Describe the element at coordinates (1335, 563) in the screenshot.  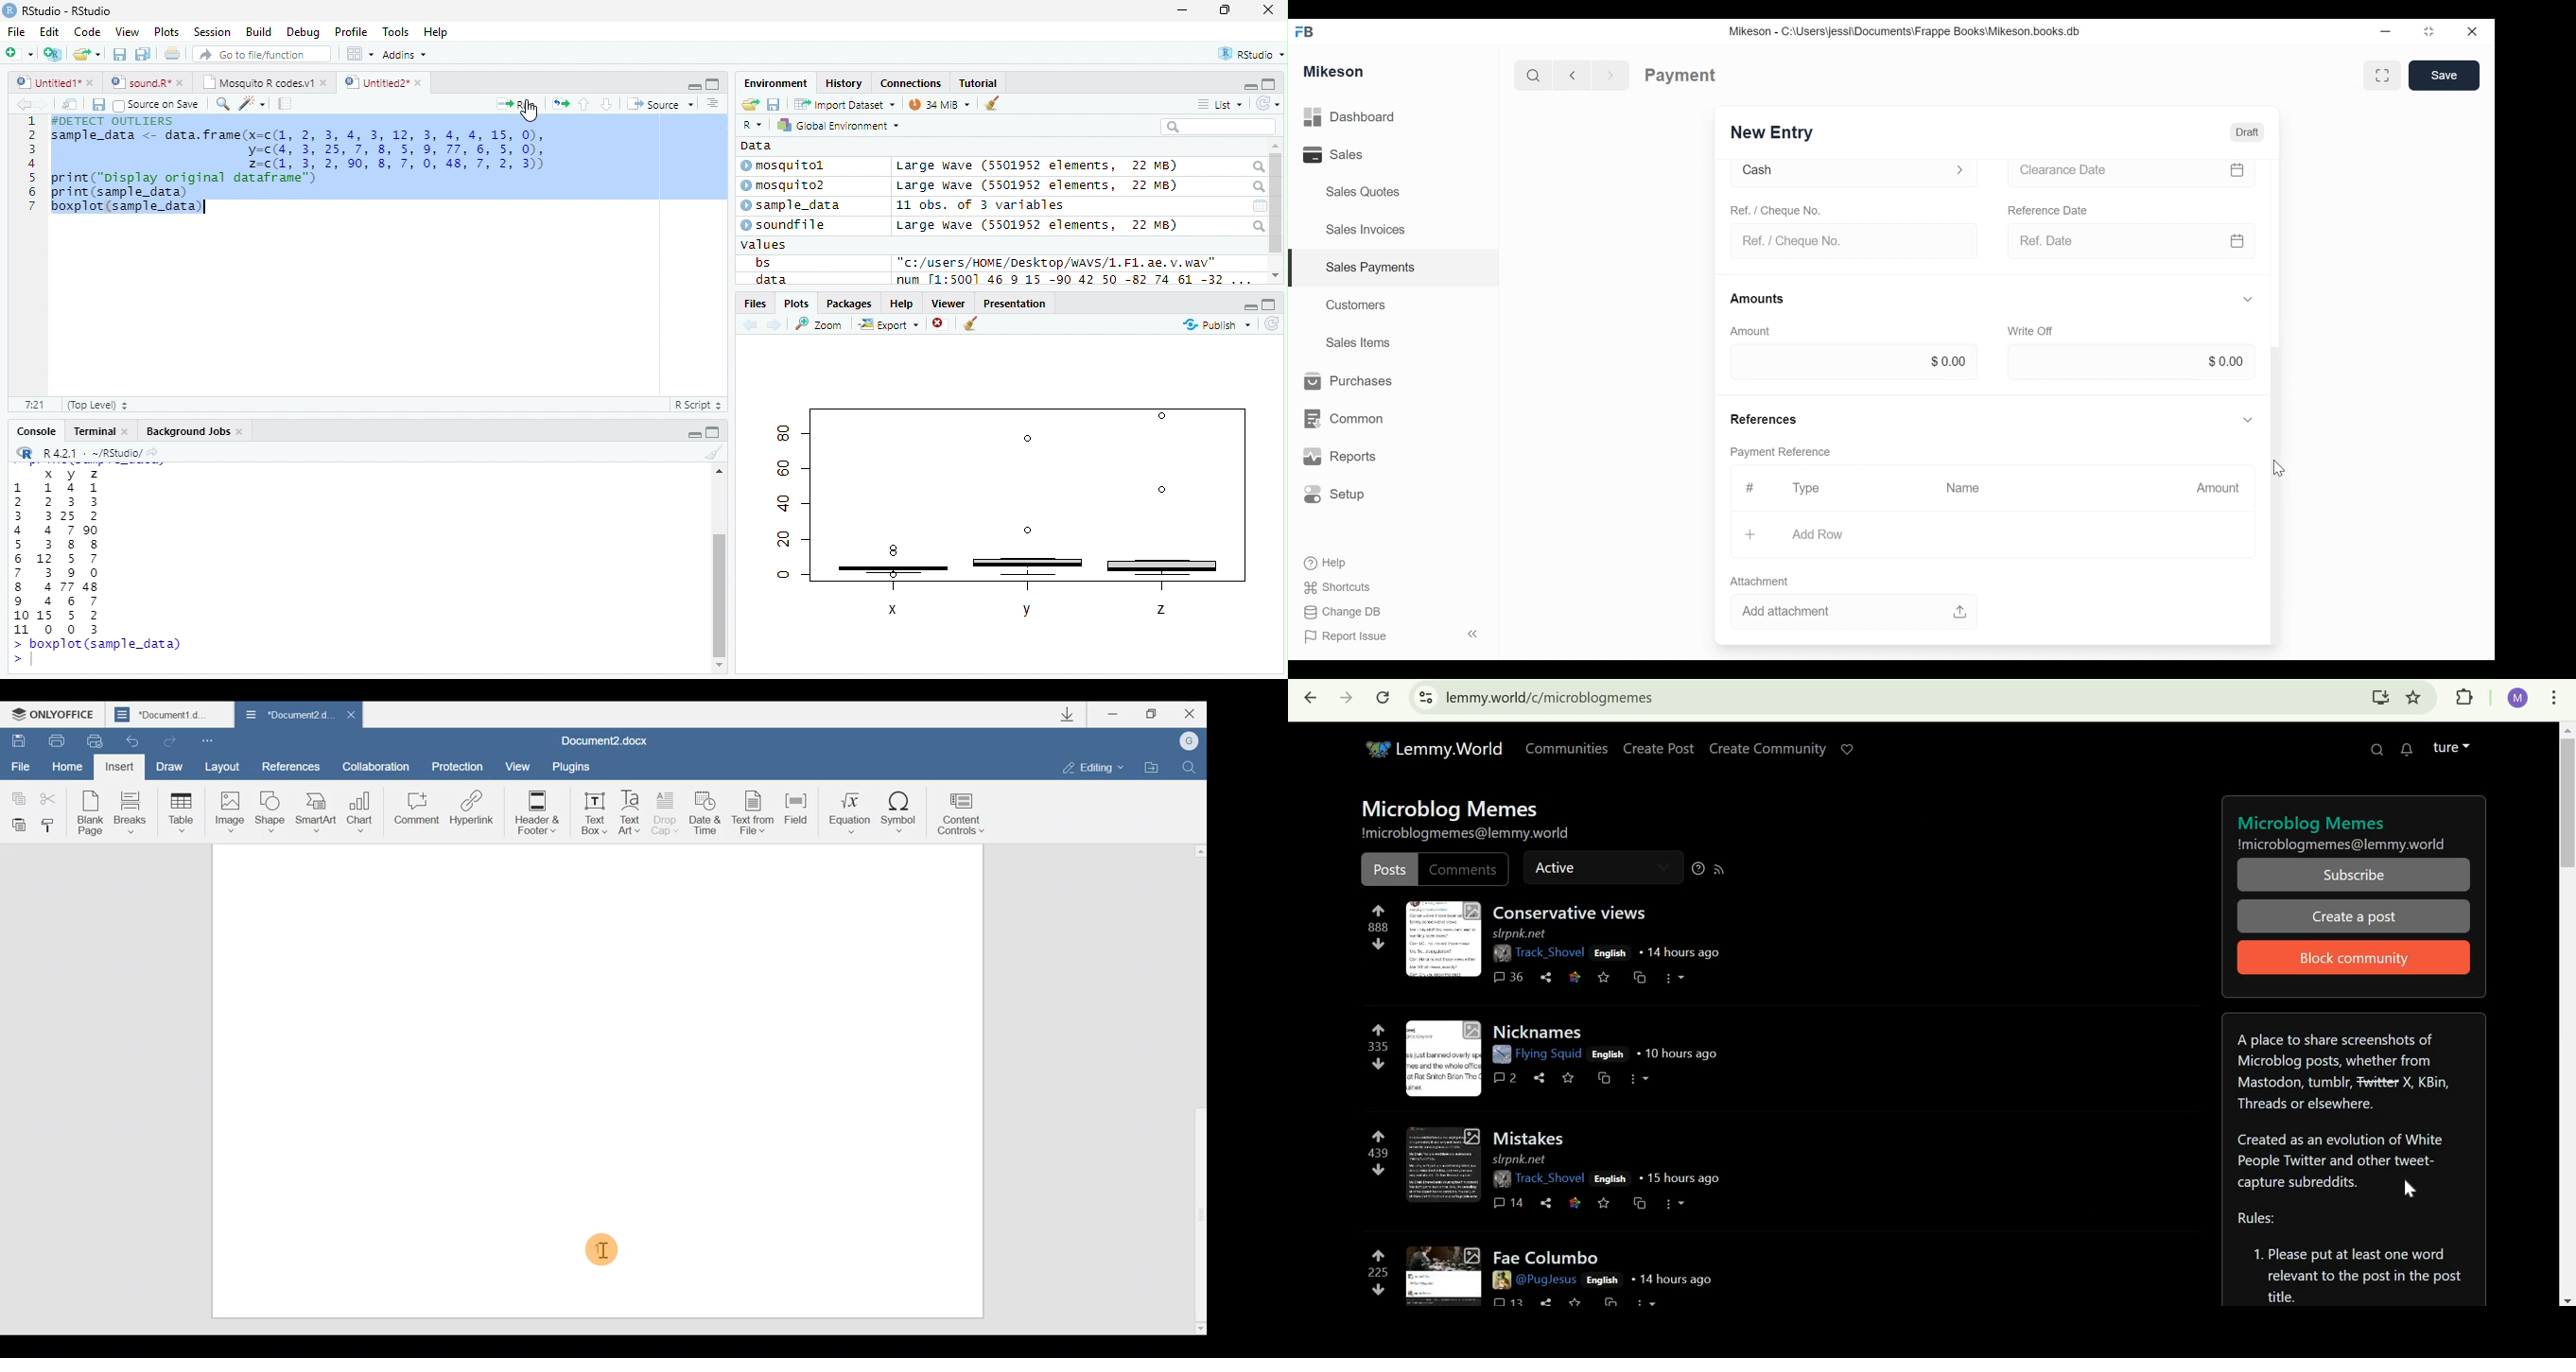
I see `Help` at that location.